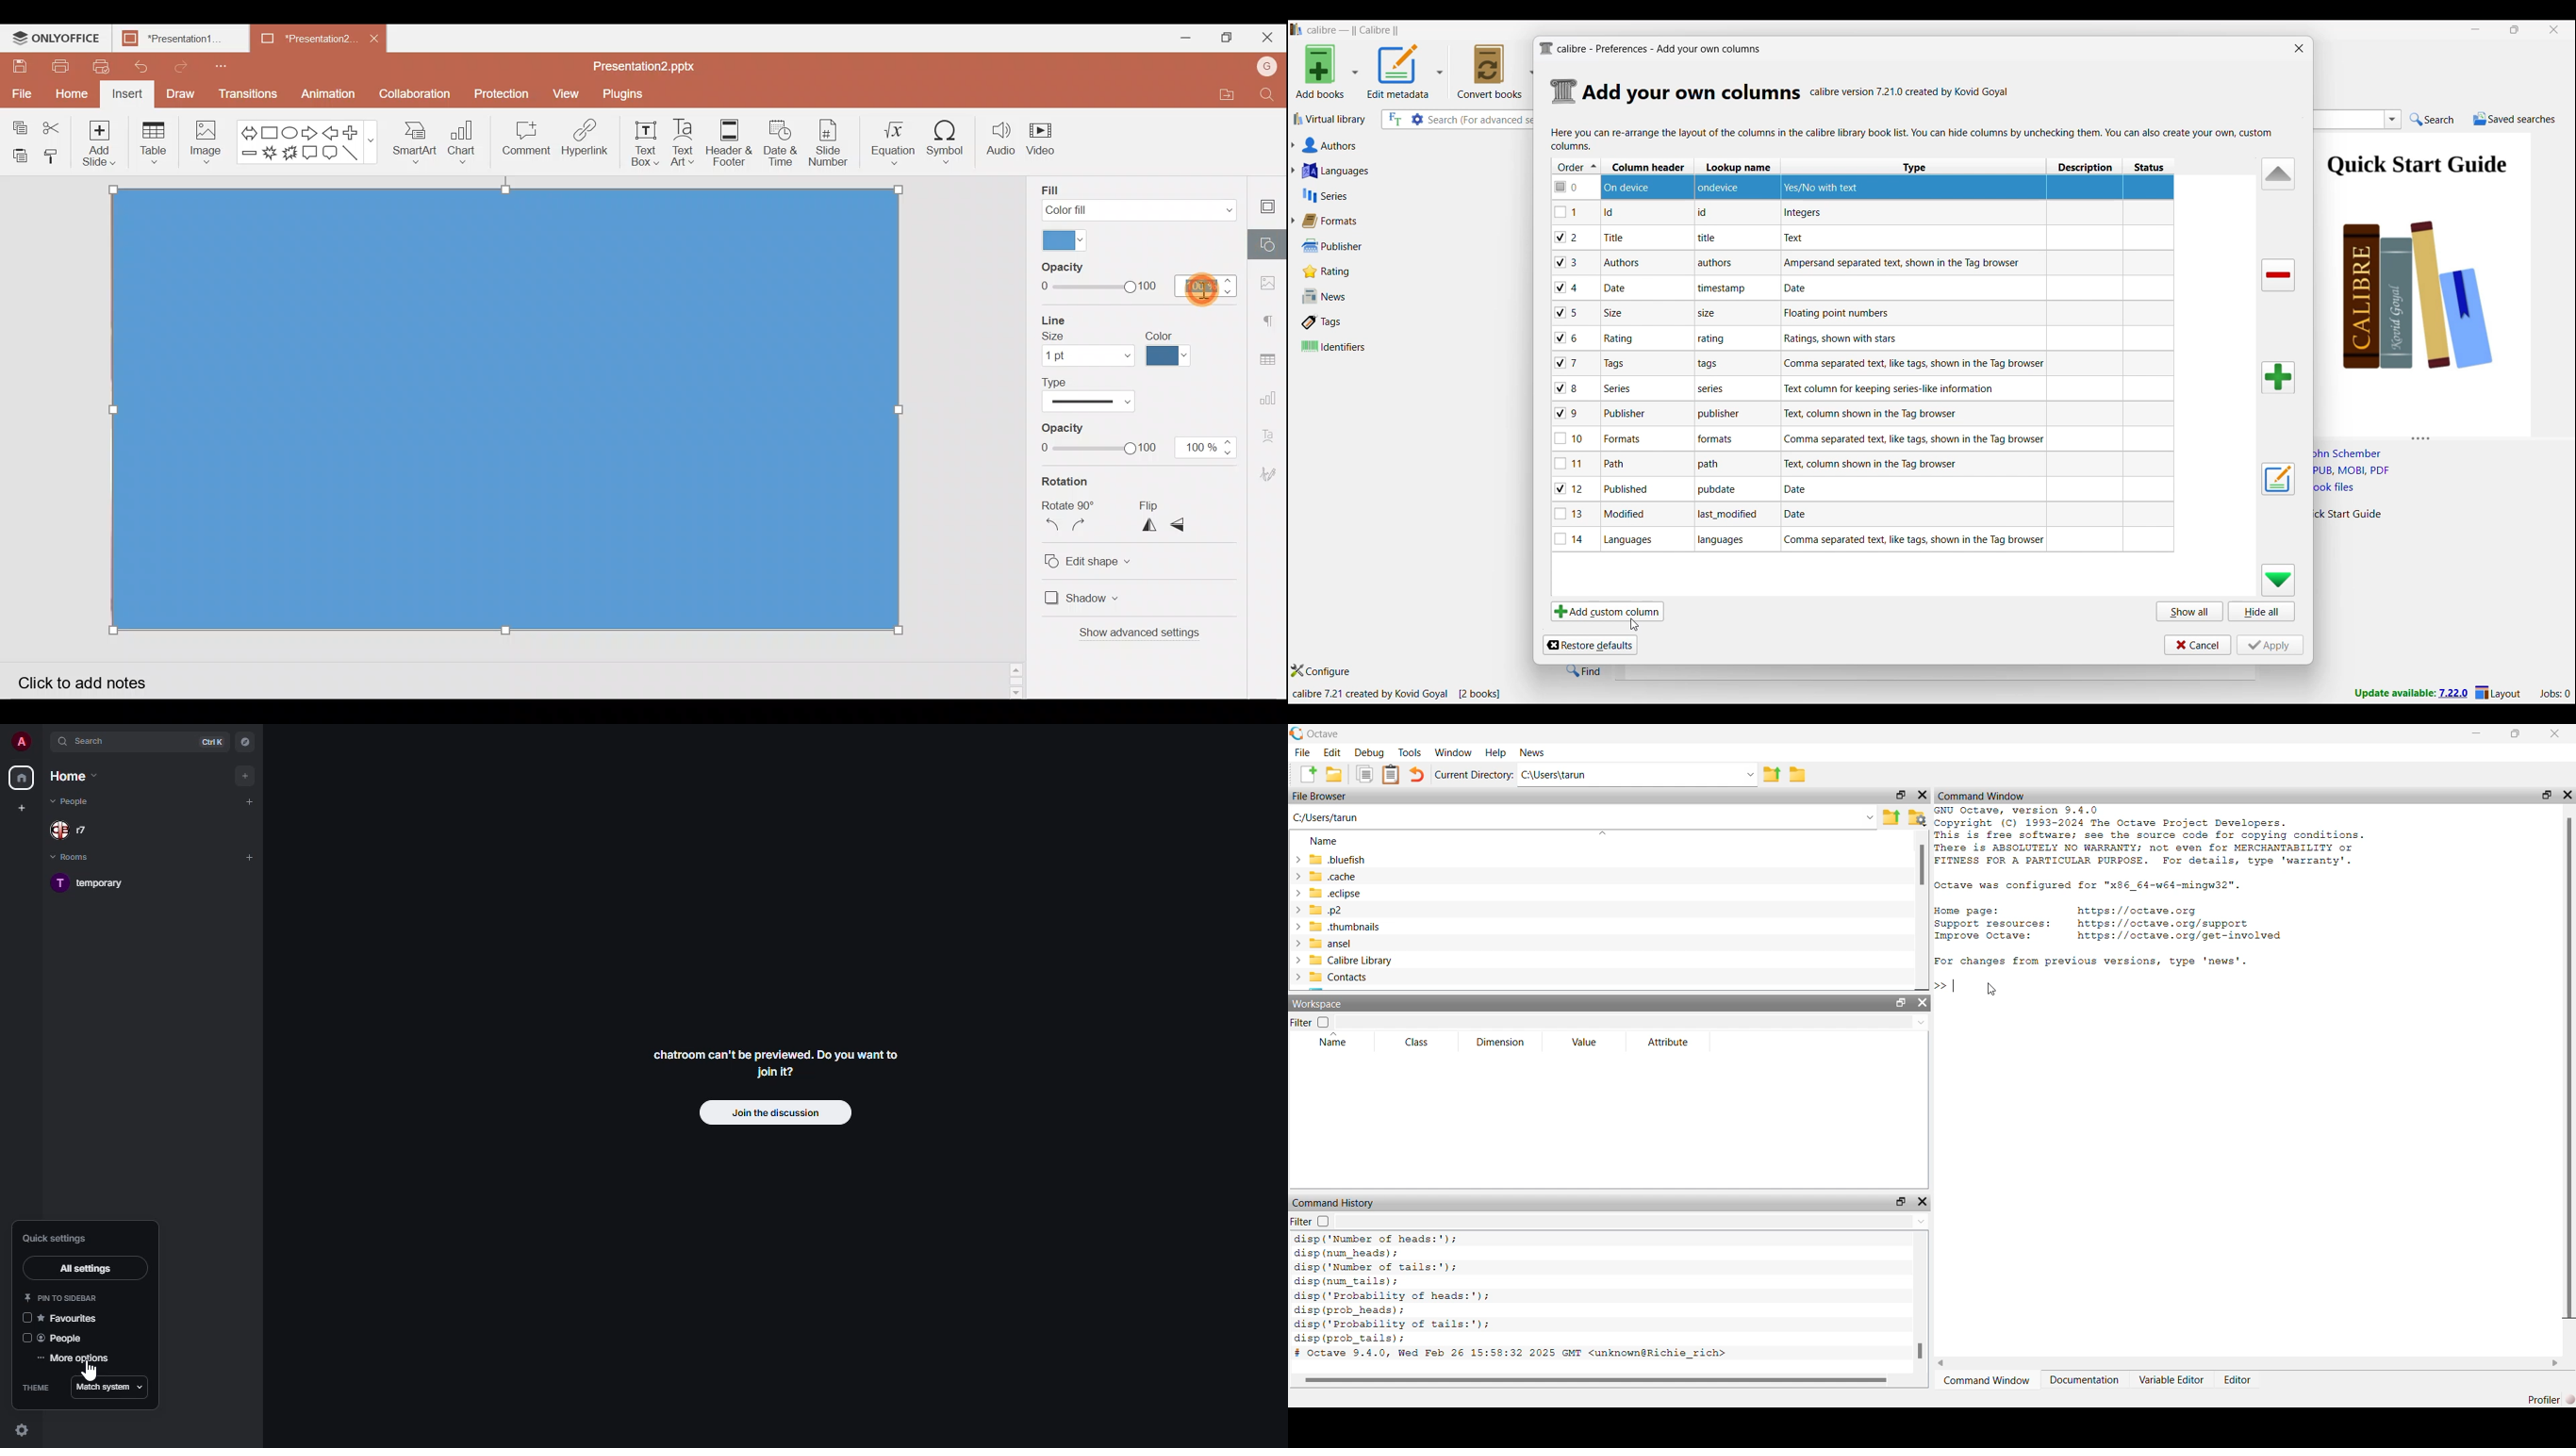  What do you see at coordinates (782, 1067) in the screenshot?
I see `chatroom can't be previewed. Do you want to
Joint?` at bounding box center [782, 1067].